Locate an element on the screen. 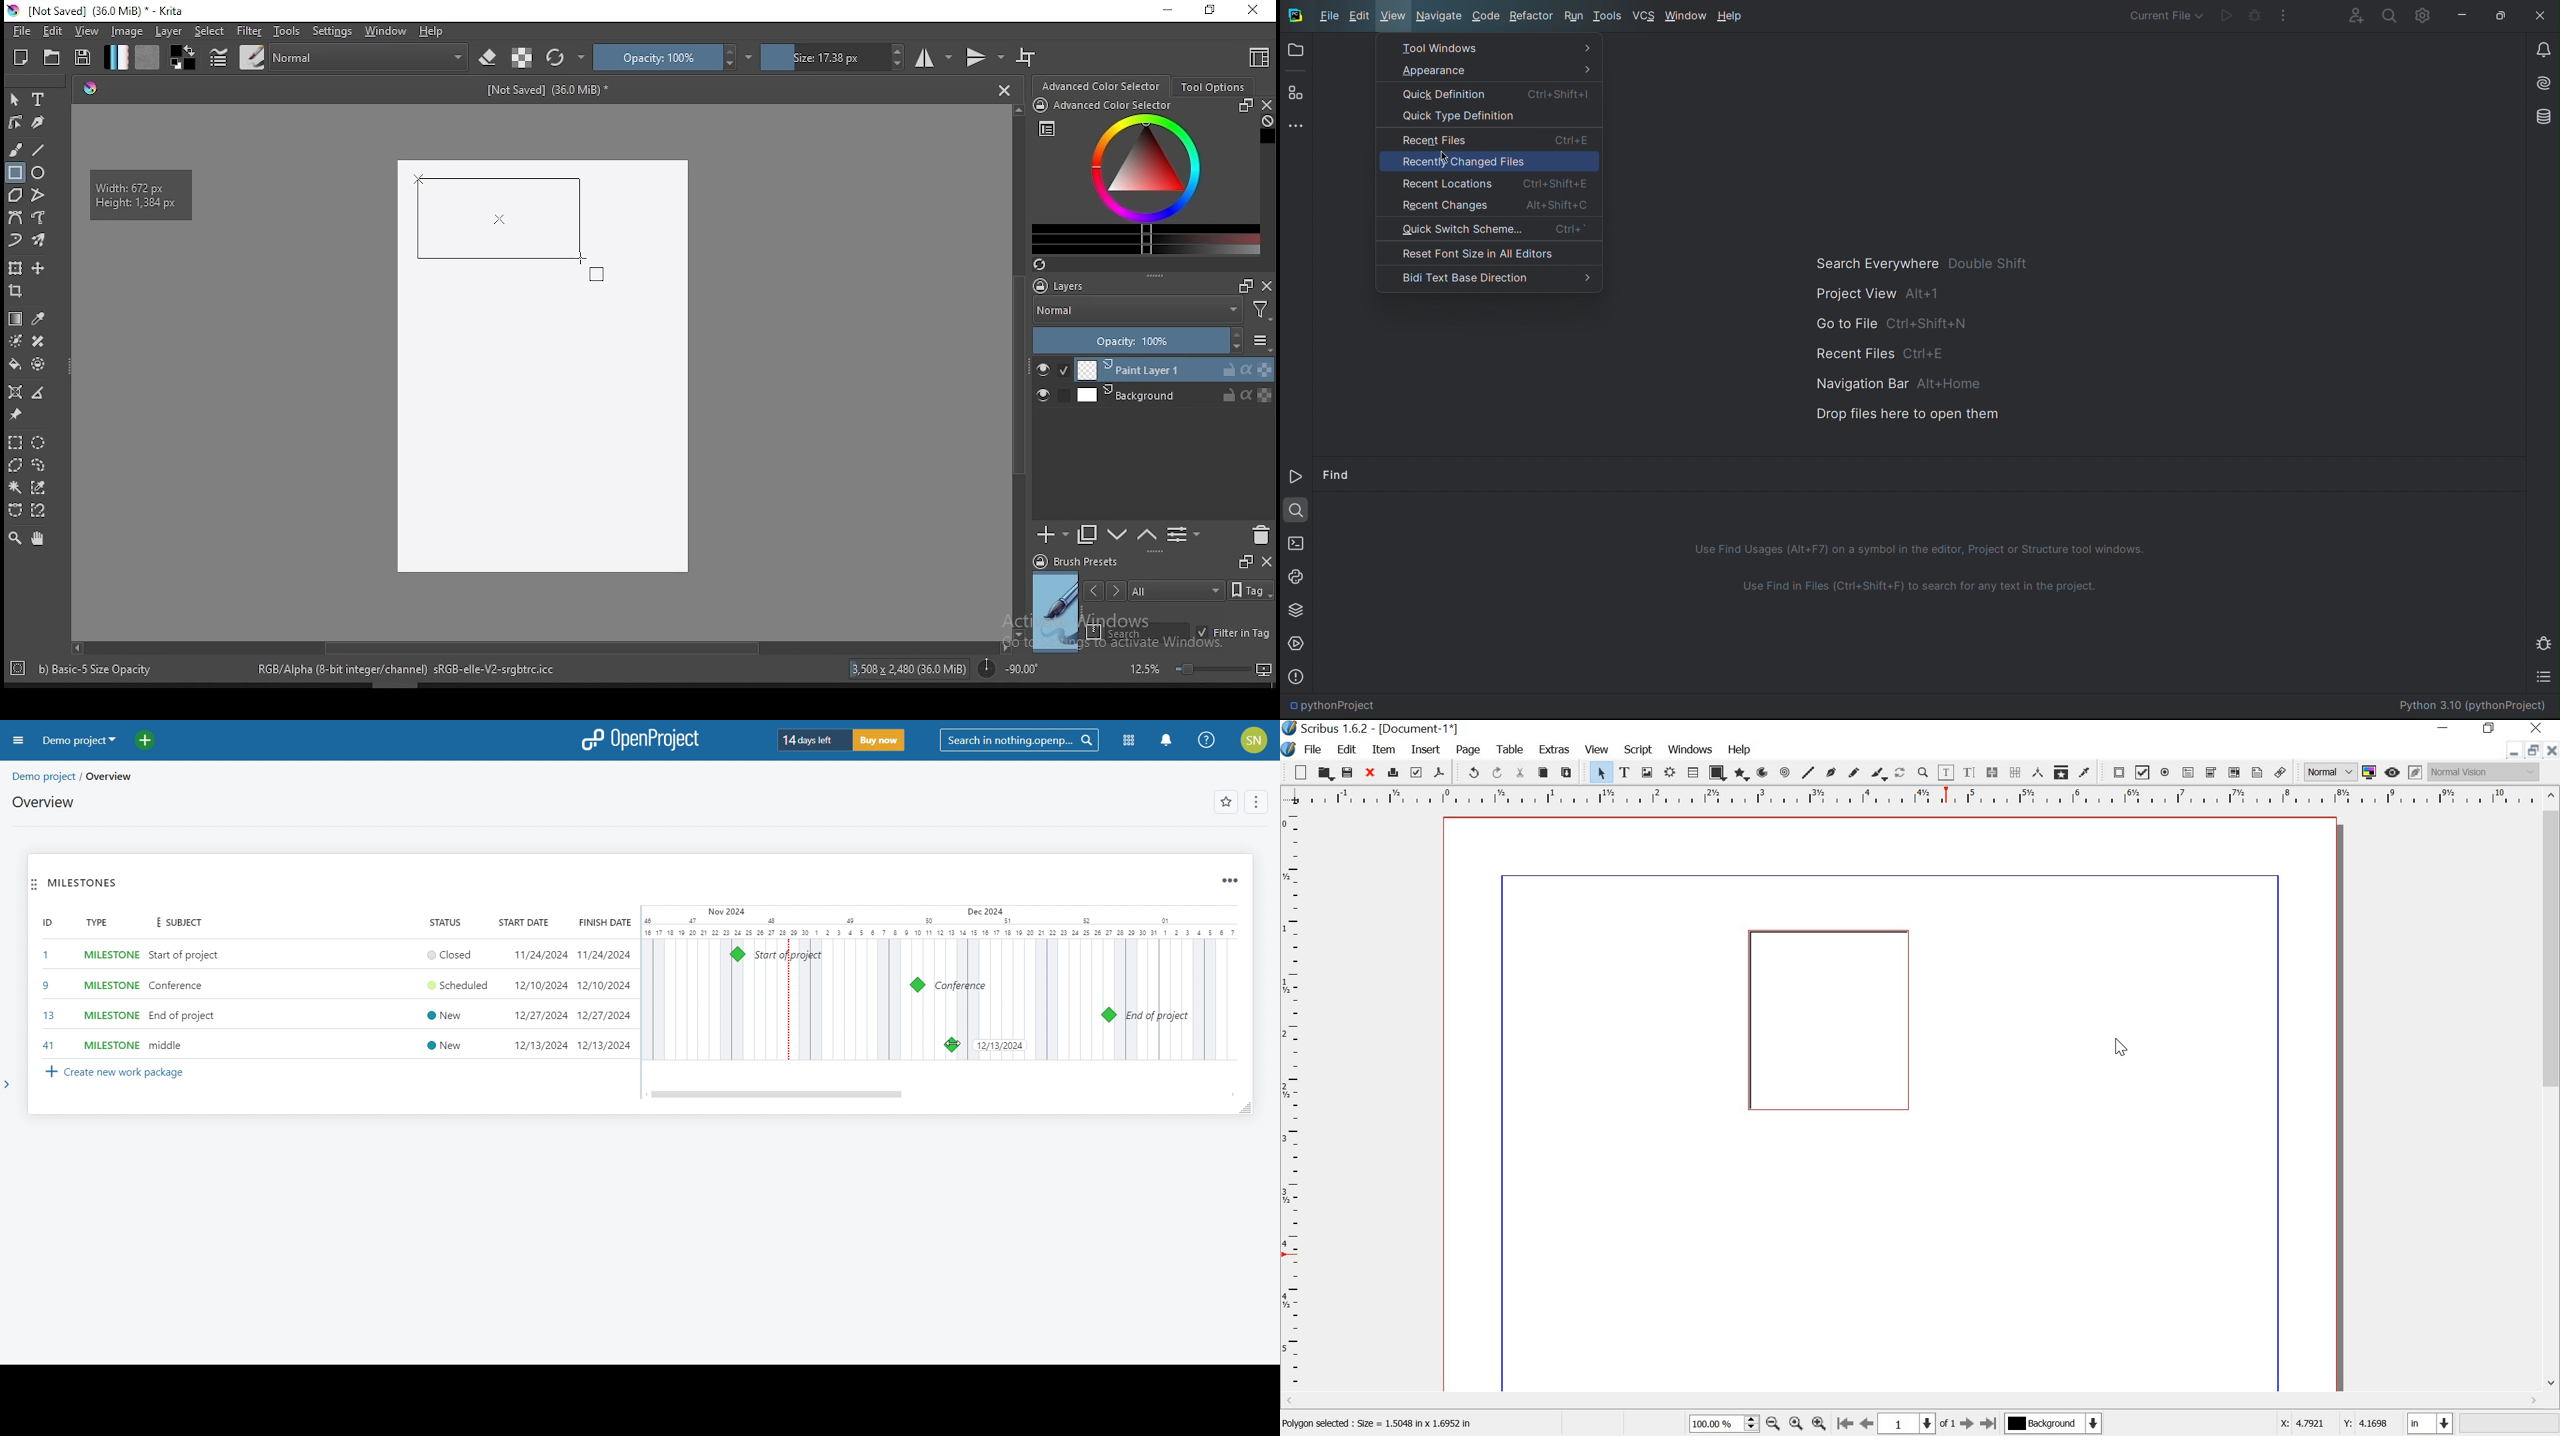 The height and width of the screenshot is (1456, 2576). rotate item is located at coordinates (1901, 774).